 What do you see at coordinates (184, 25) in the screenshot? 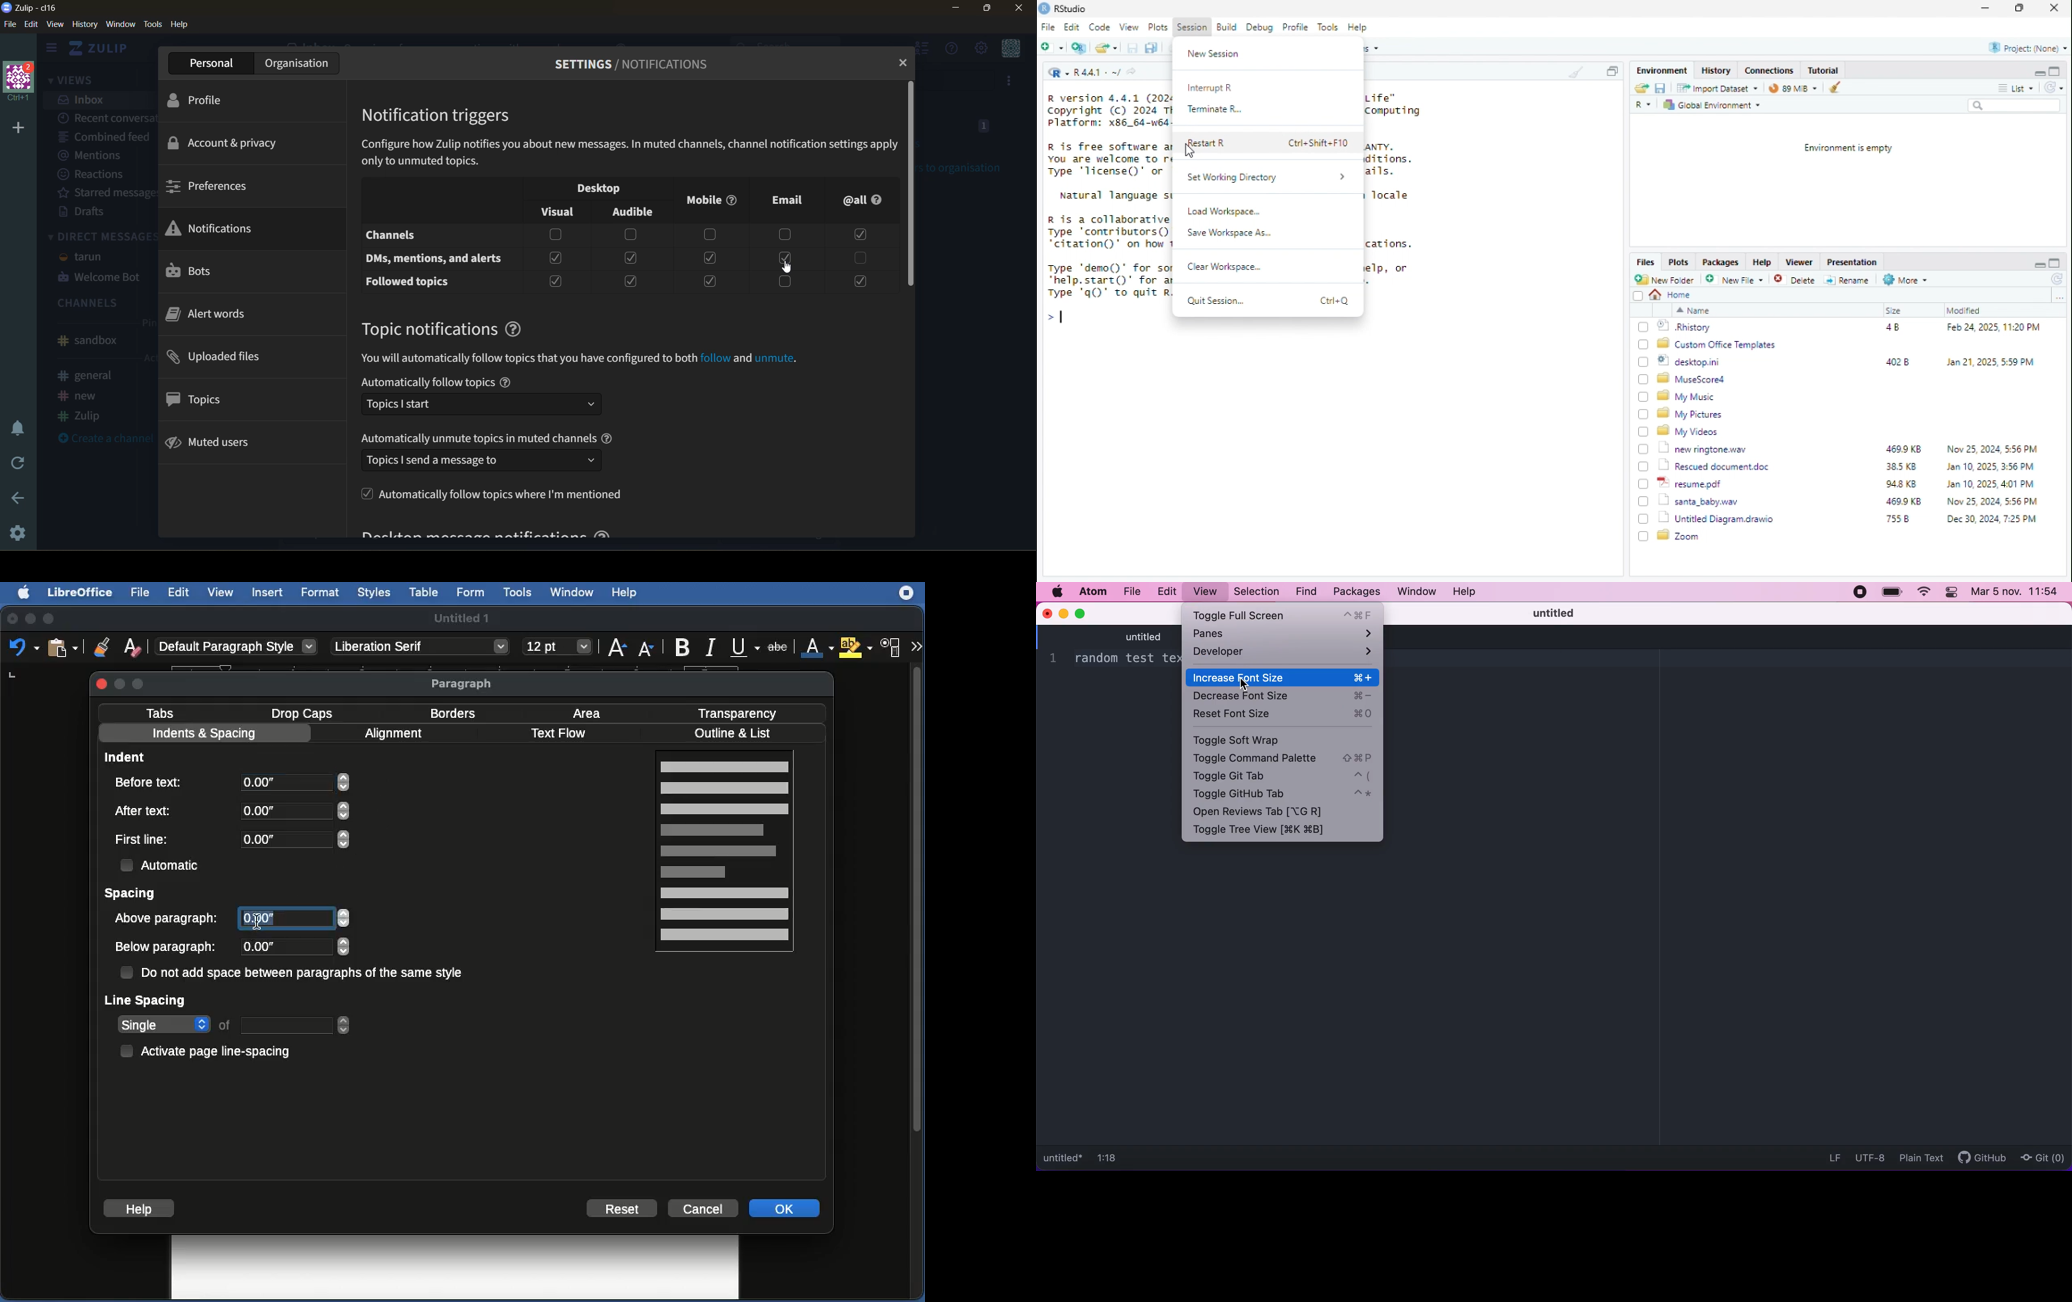
I see `help` at bounding box center [184, 25].